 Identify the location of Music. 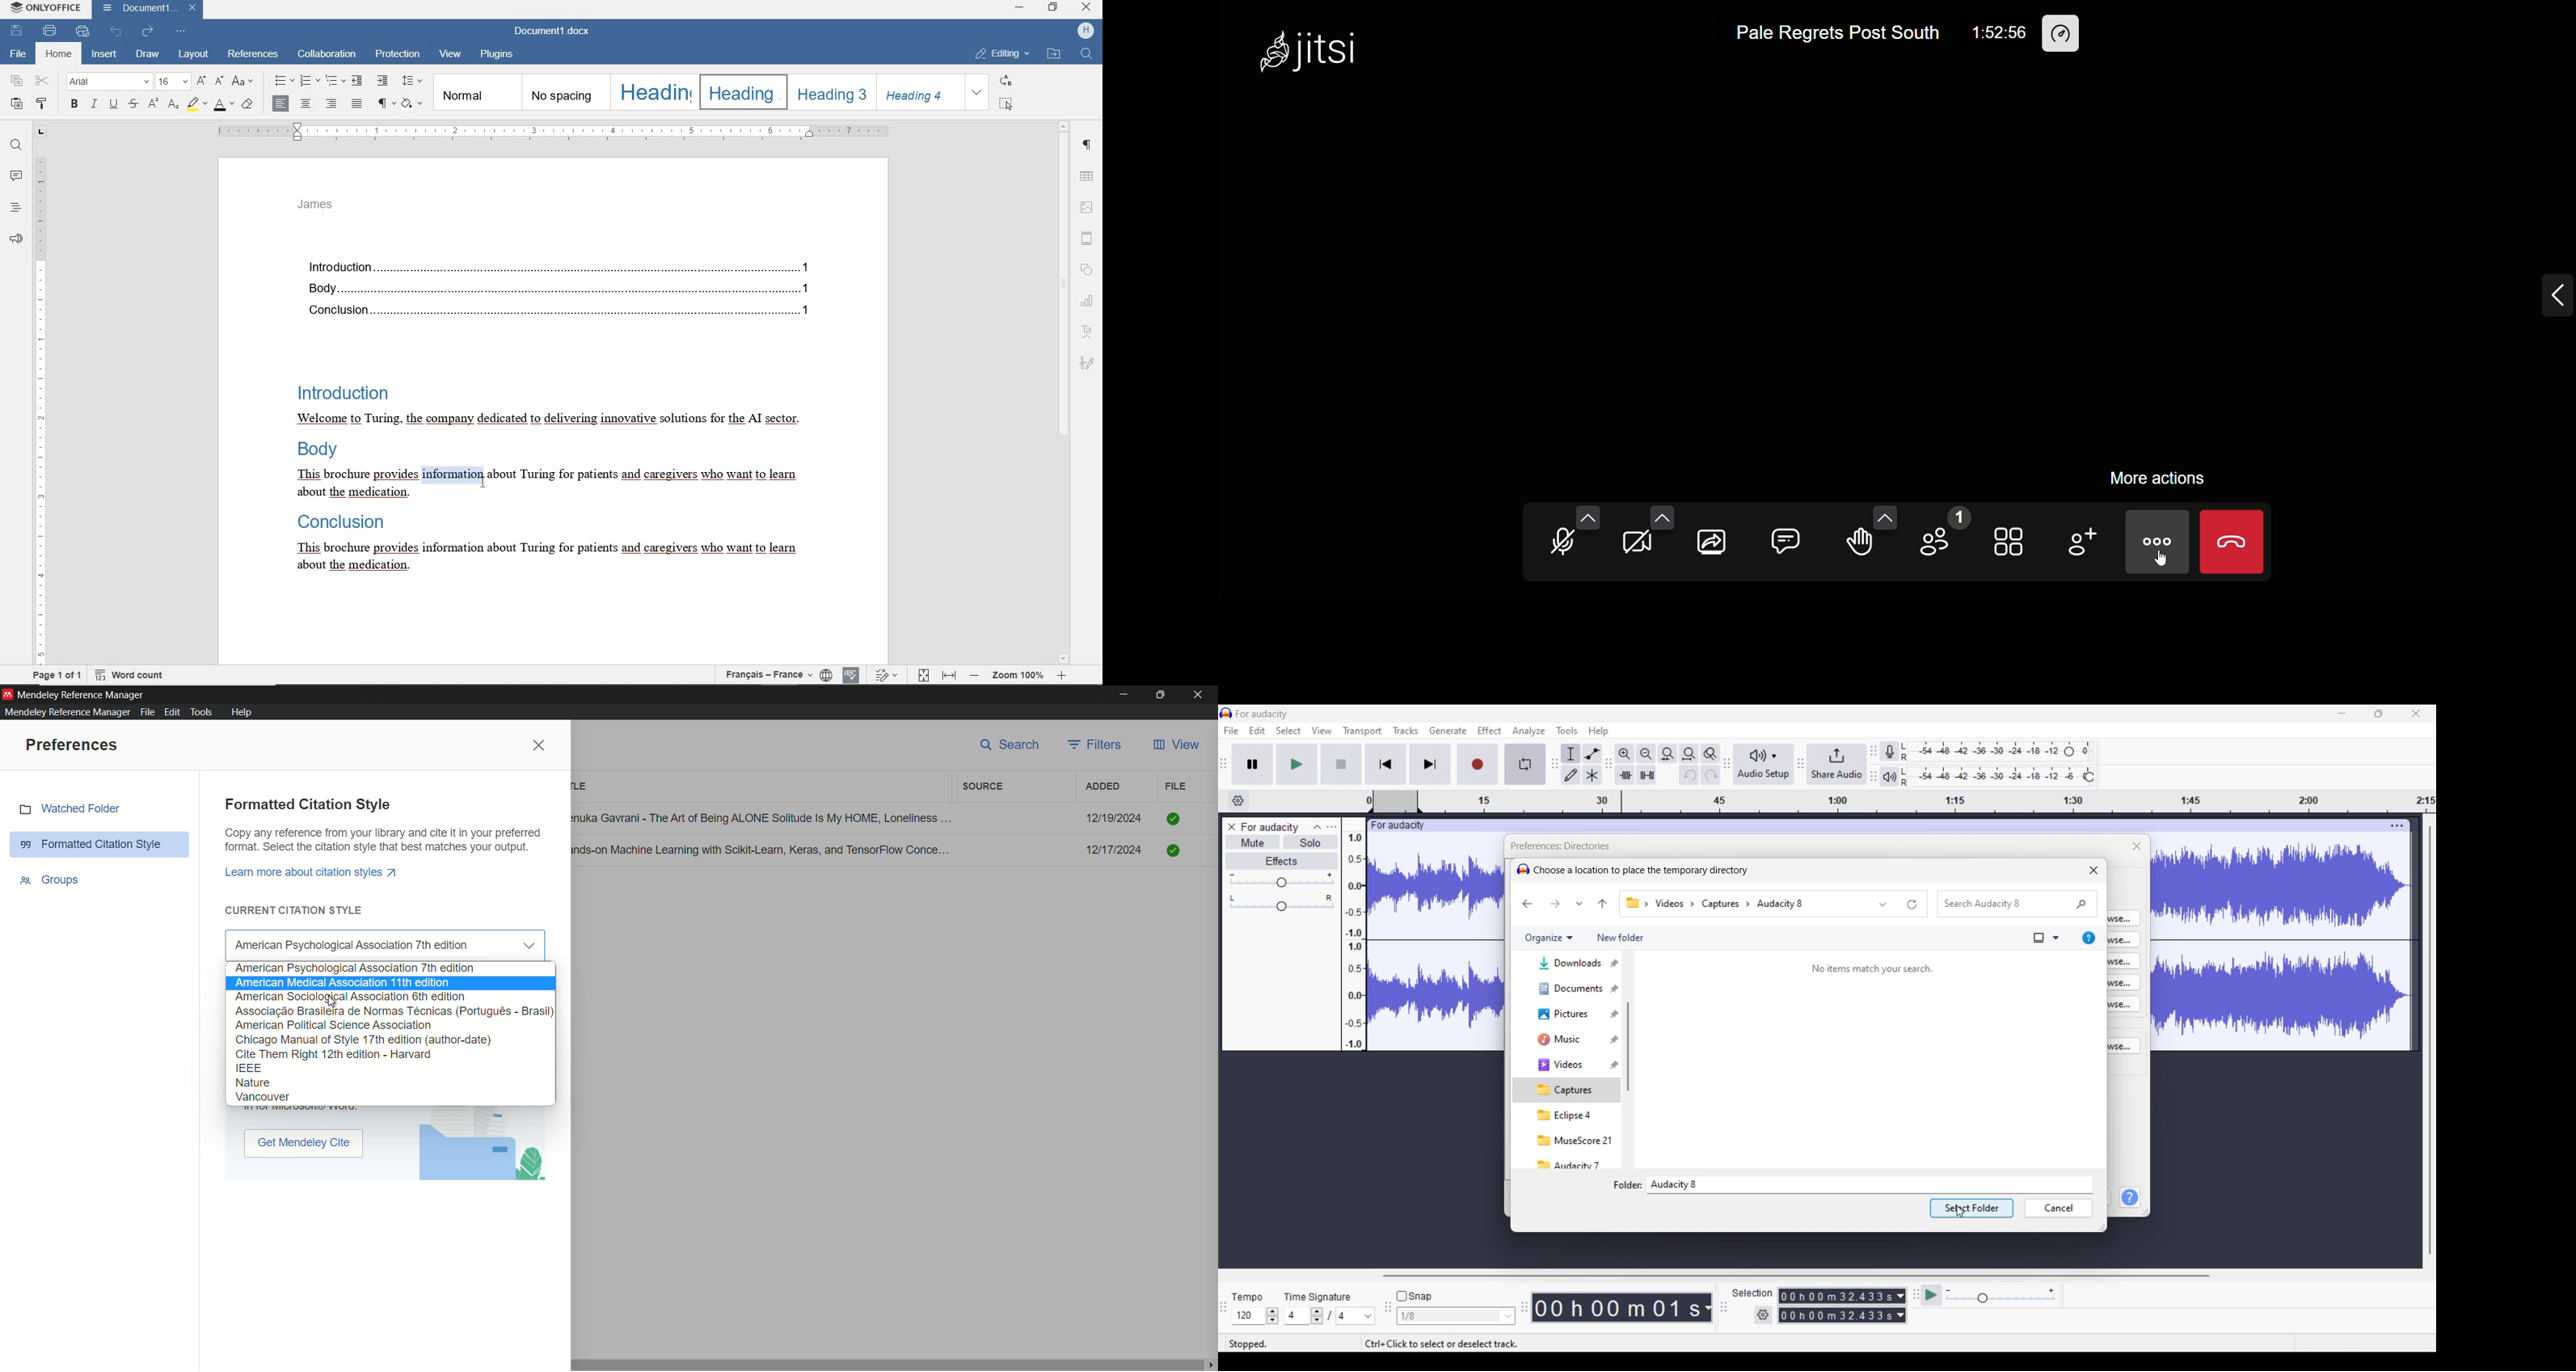
(1571, 1039).